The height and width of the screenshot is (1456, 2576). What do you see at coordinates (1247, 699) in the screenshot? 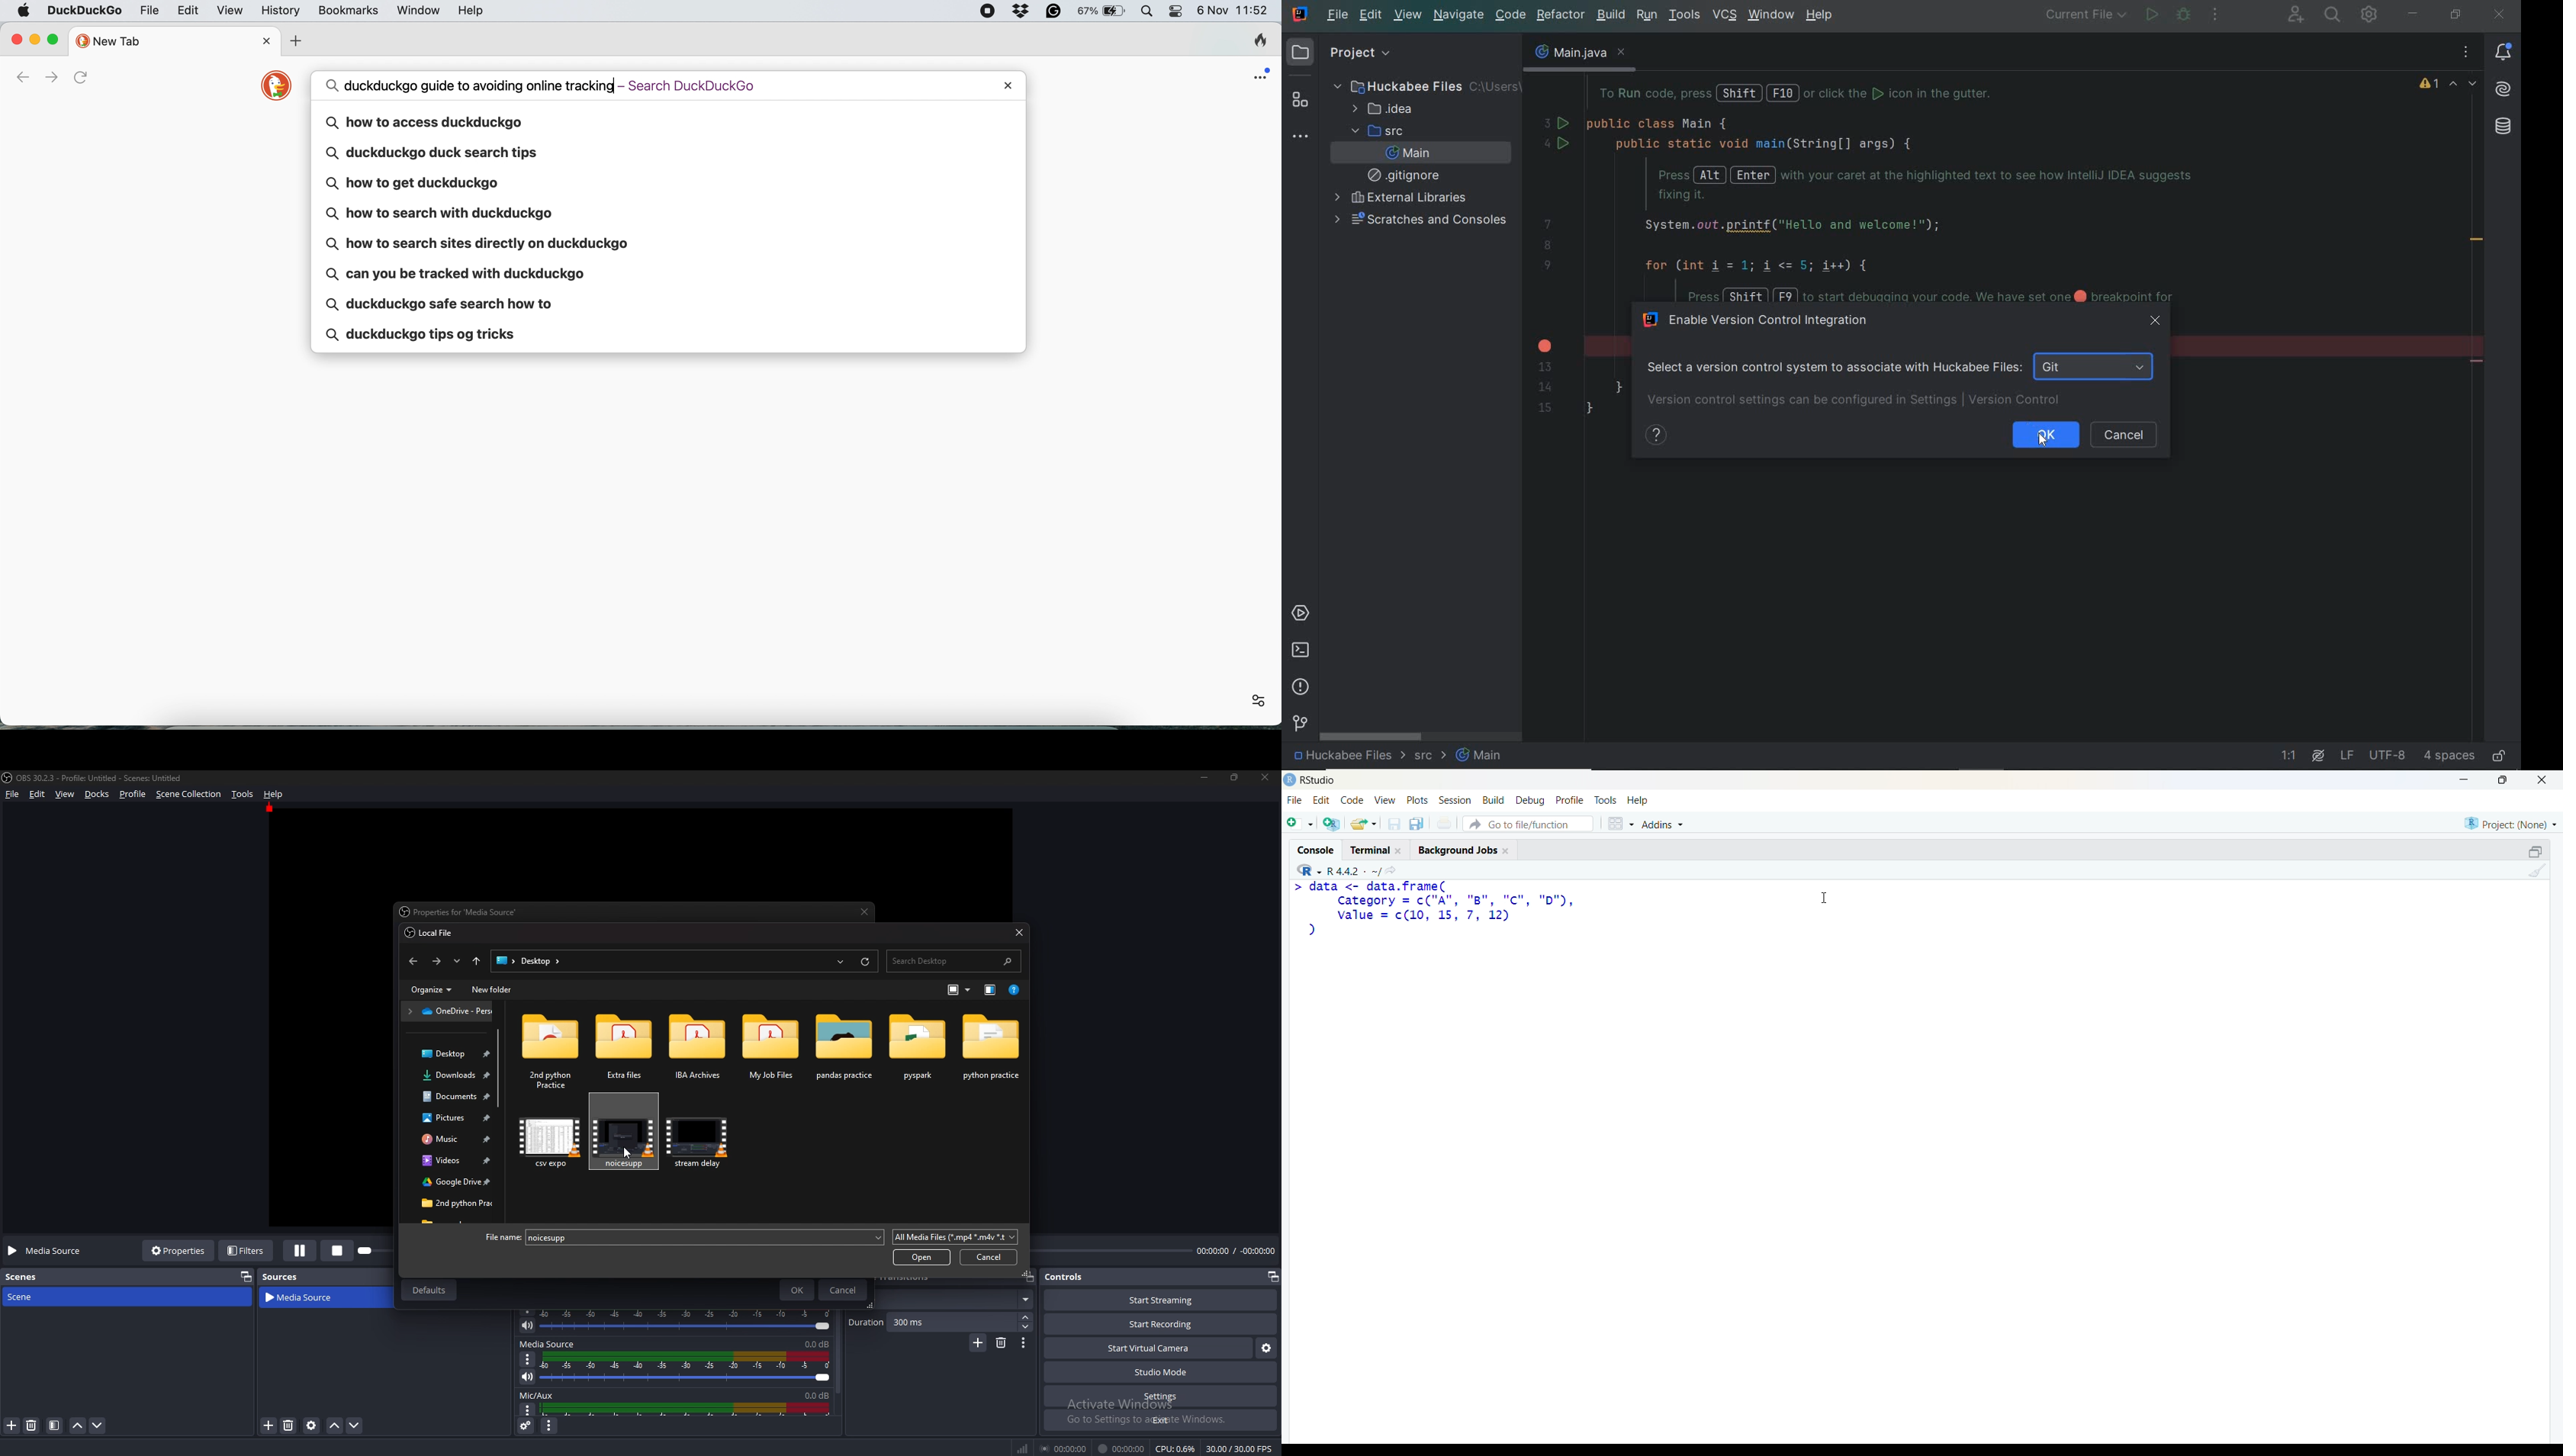
I see `more options` at bounding box center [1247, 699].